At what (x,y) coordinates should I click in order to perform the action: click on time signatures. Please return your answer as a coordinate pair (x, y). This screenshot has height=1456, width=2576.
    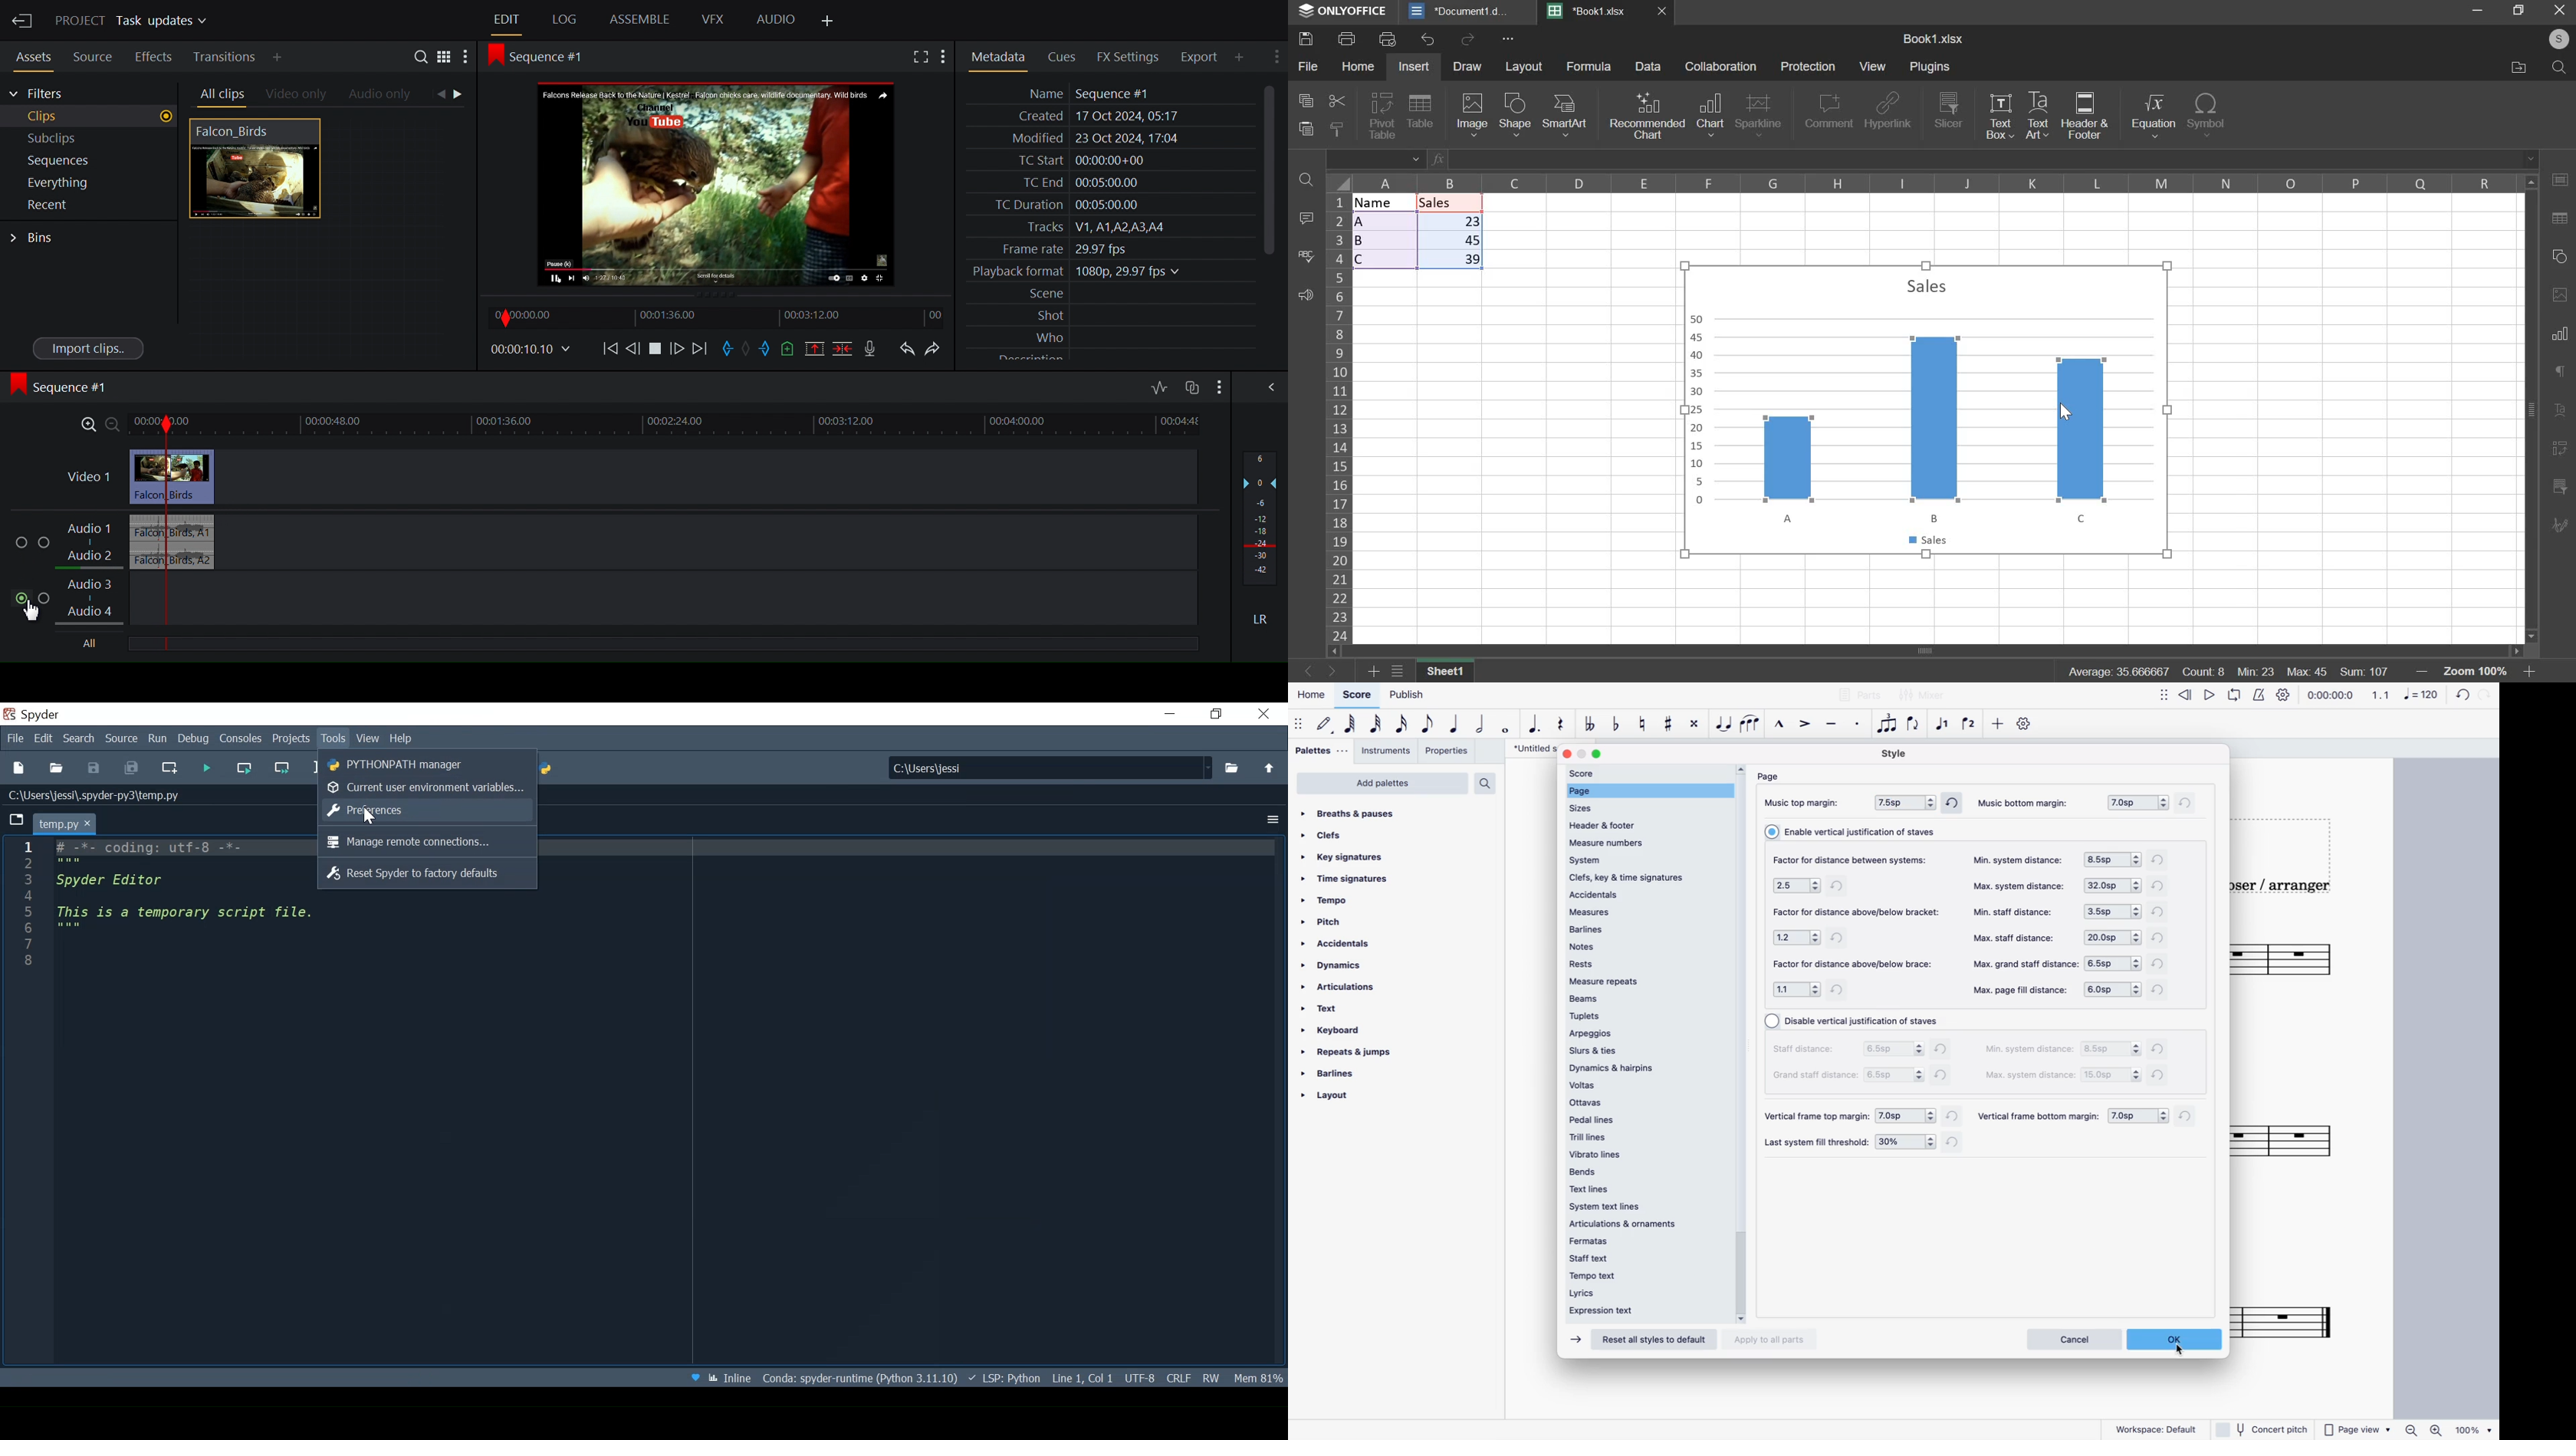
    Looking at the image, I should click on (1345, 877).